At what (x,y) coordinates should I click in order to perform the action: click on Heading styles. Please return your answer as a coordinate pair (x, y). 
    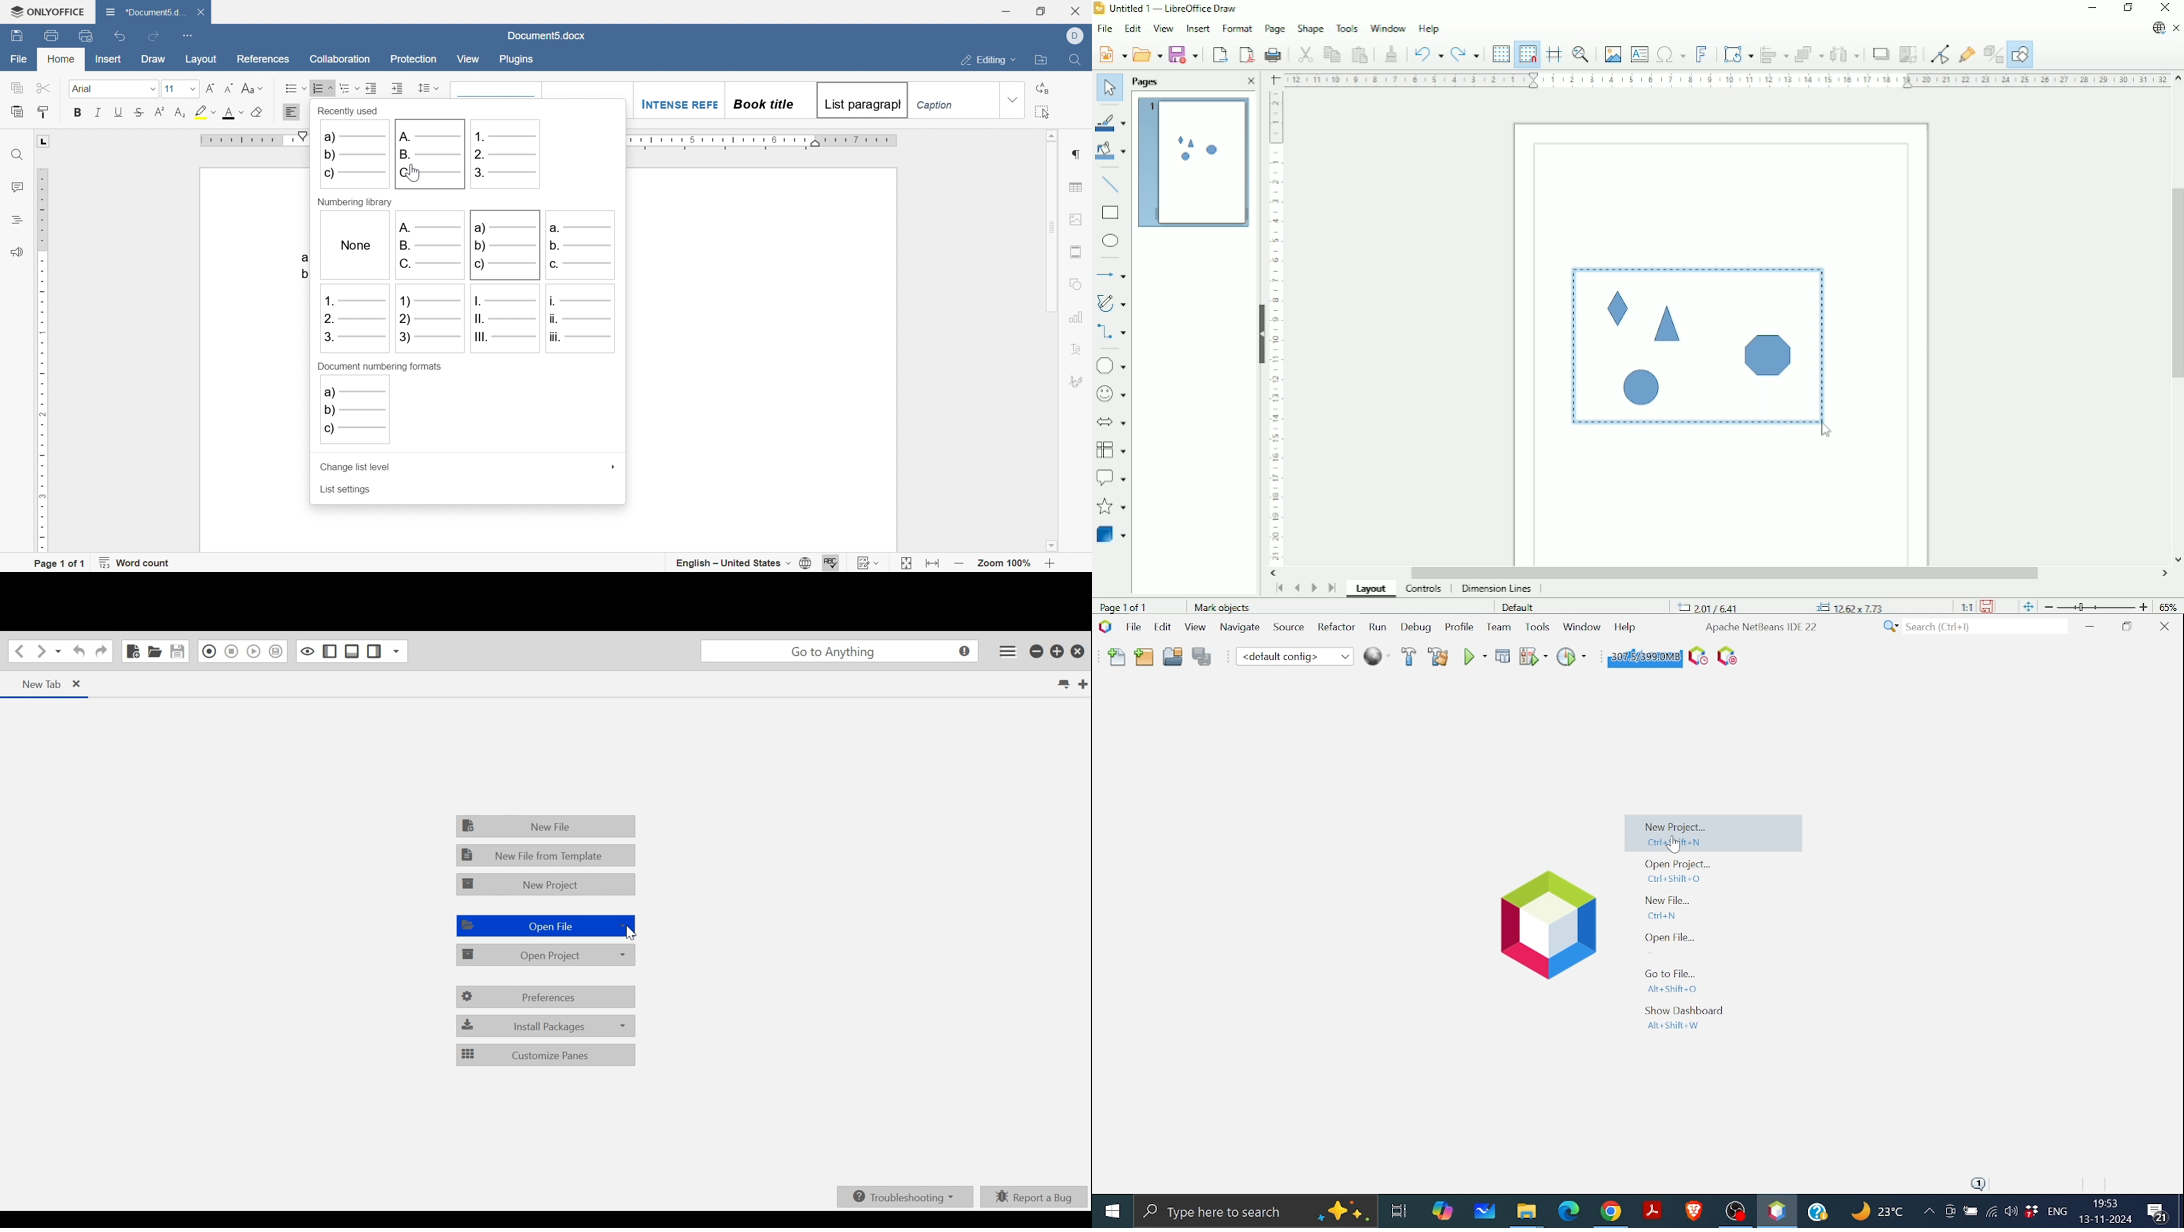
    Looking at the image, I should click on (784, 100).